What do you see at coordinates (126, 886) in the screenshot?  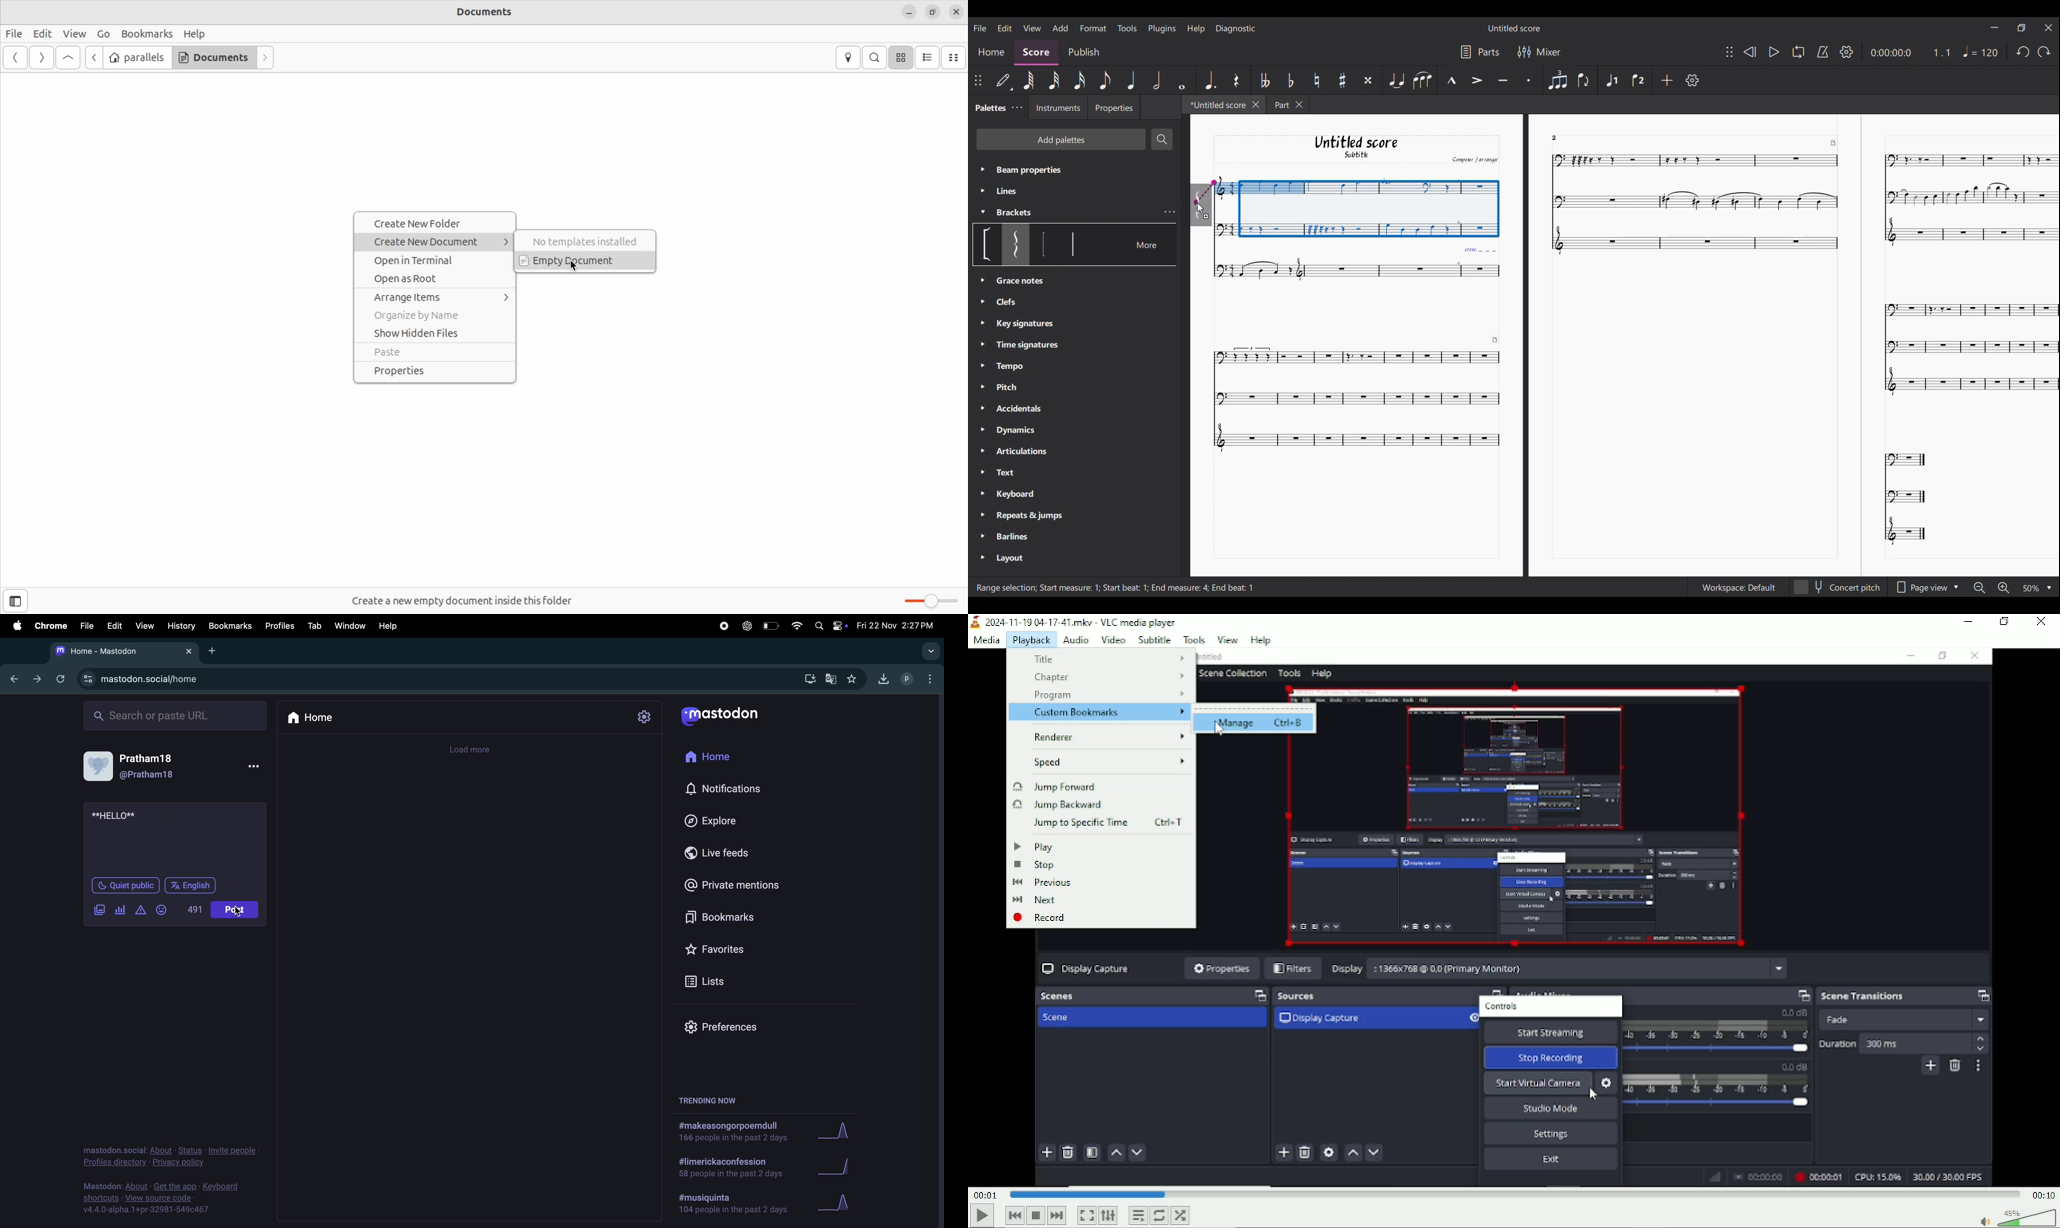 I see `quiet public` at bounding box center [126, 886].